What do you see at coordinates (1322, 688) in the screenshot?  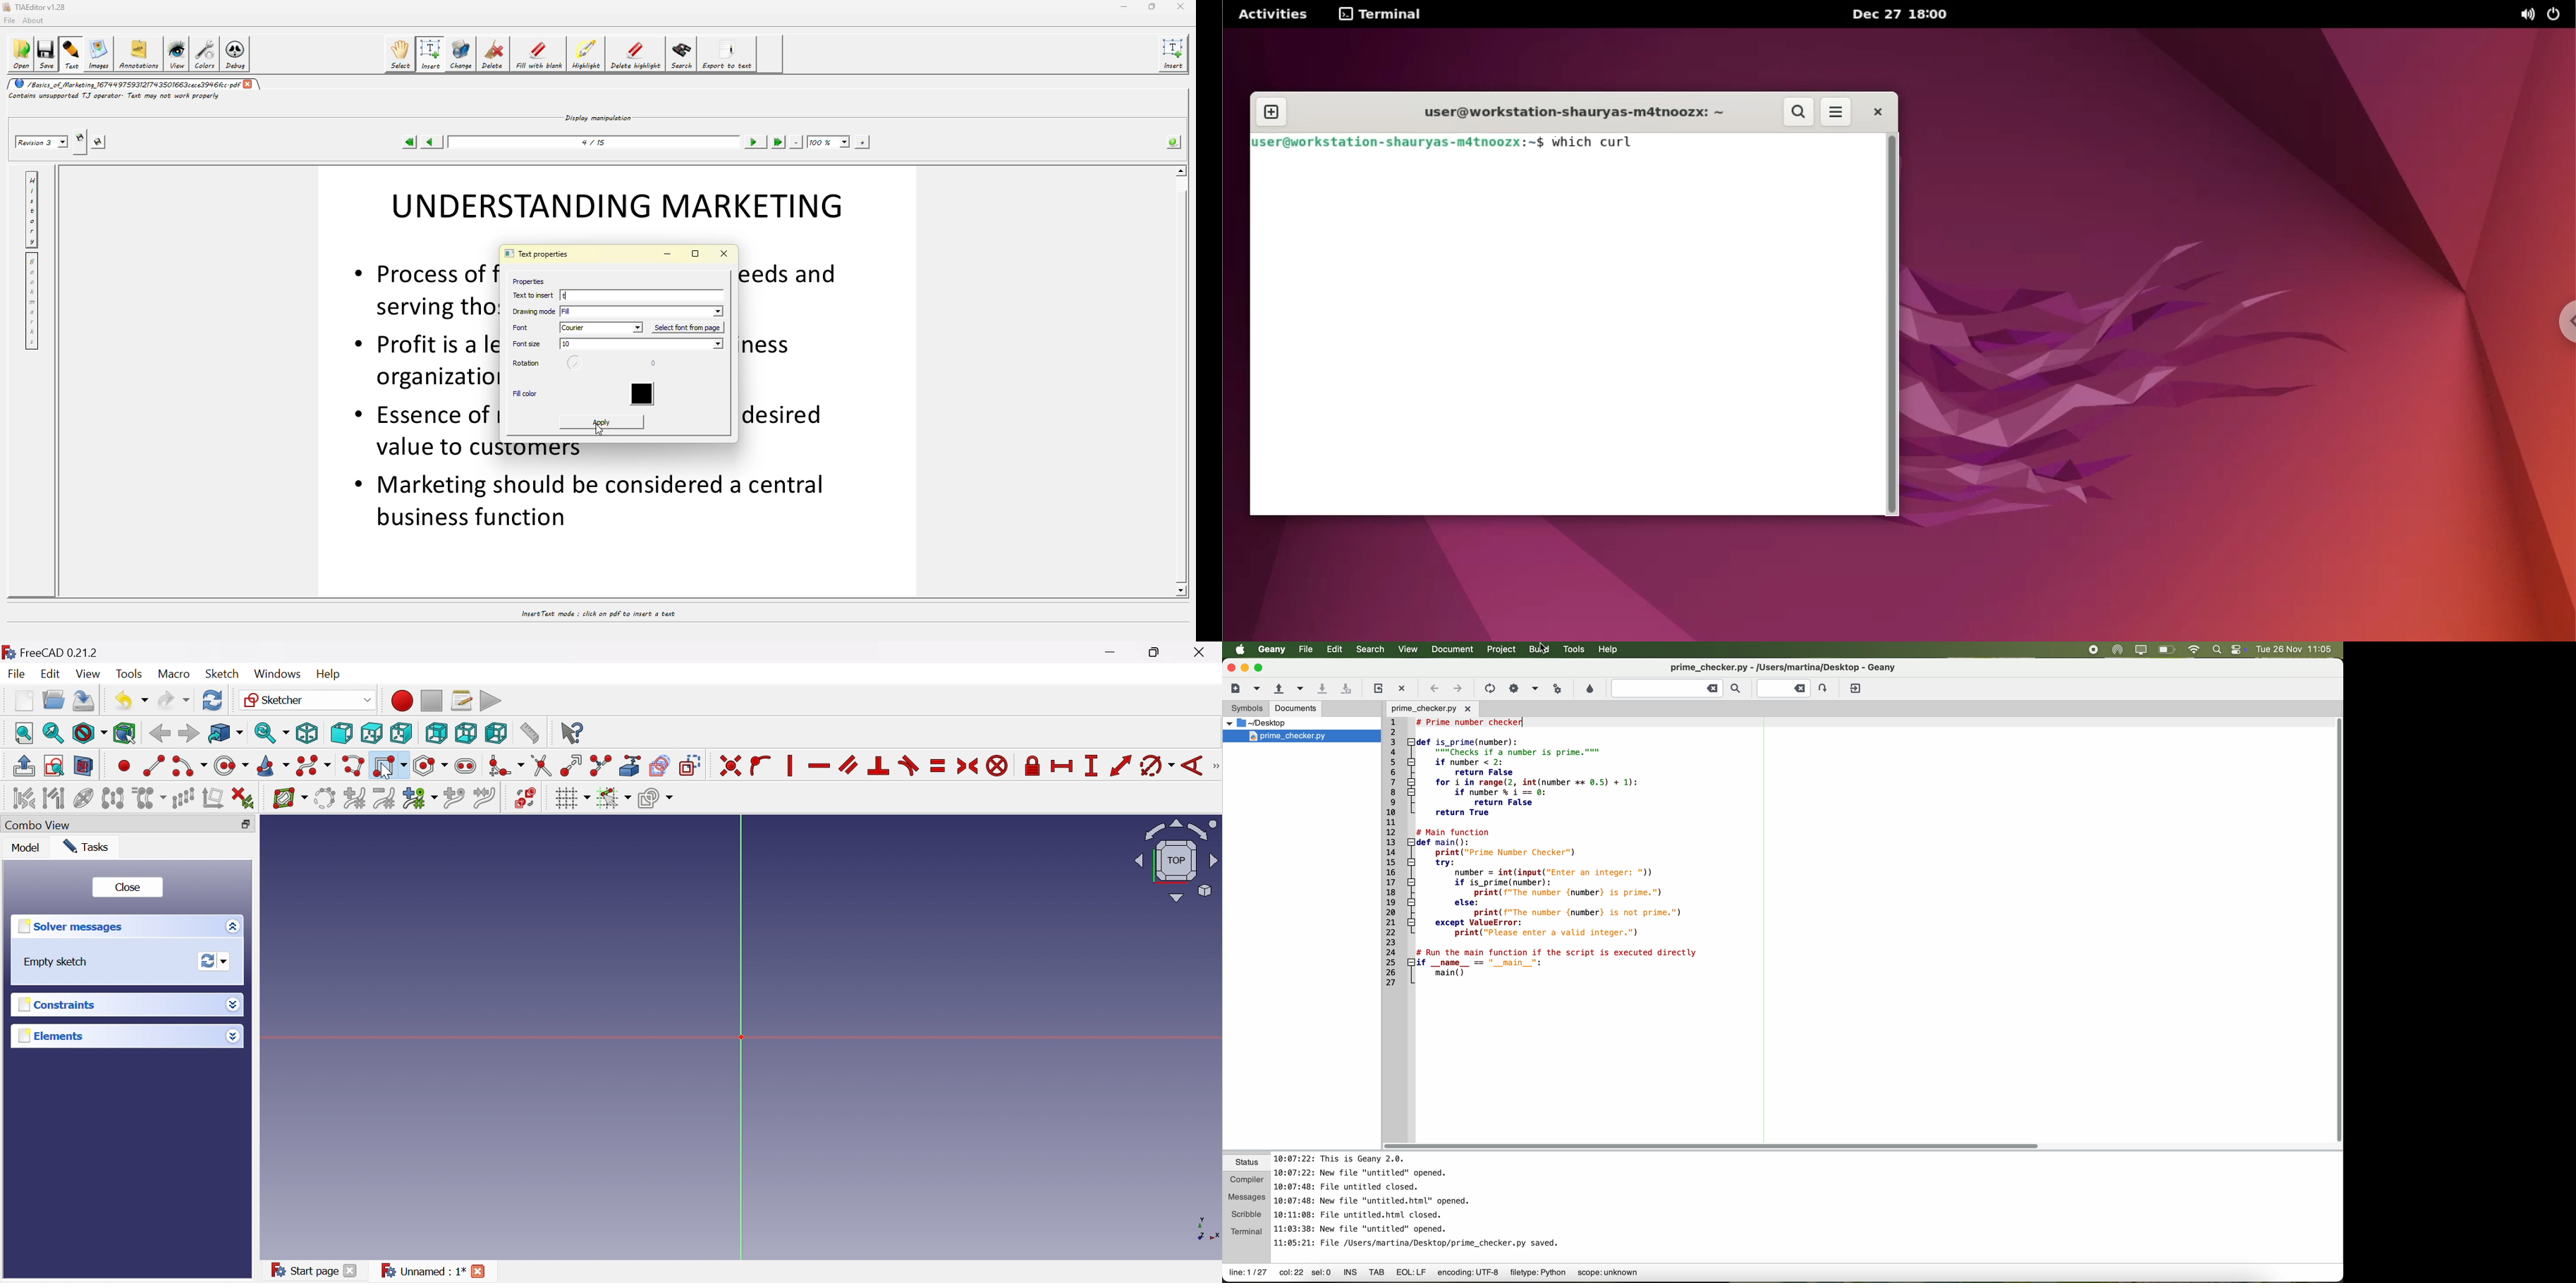 I see `click on save the current file` at bounding box center [1322, 688].